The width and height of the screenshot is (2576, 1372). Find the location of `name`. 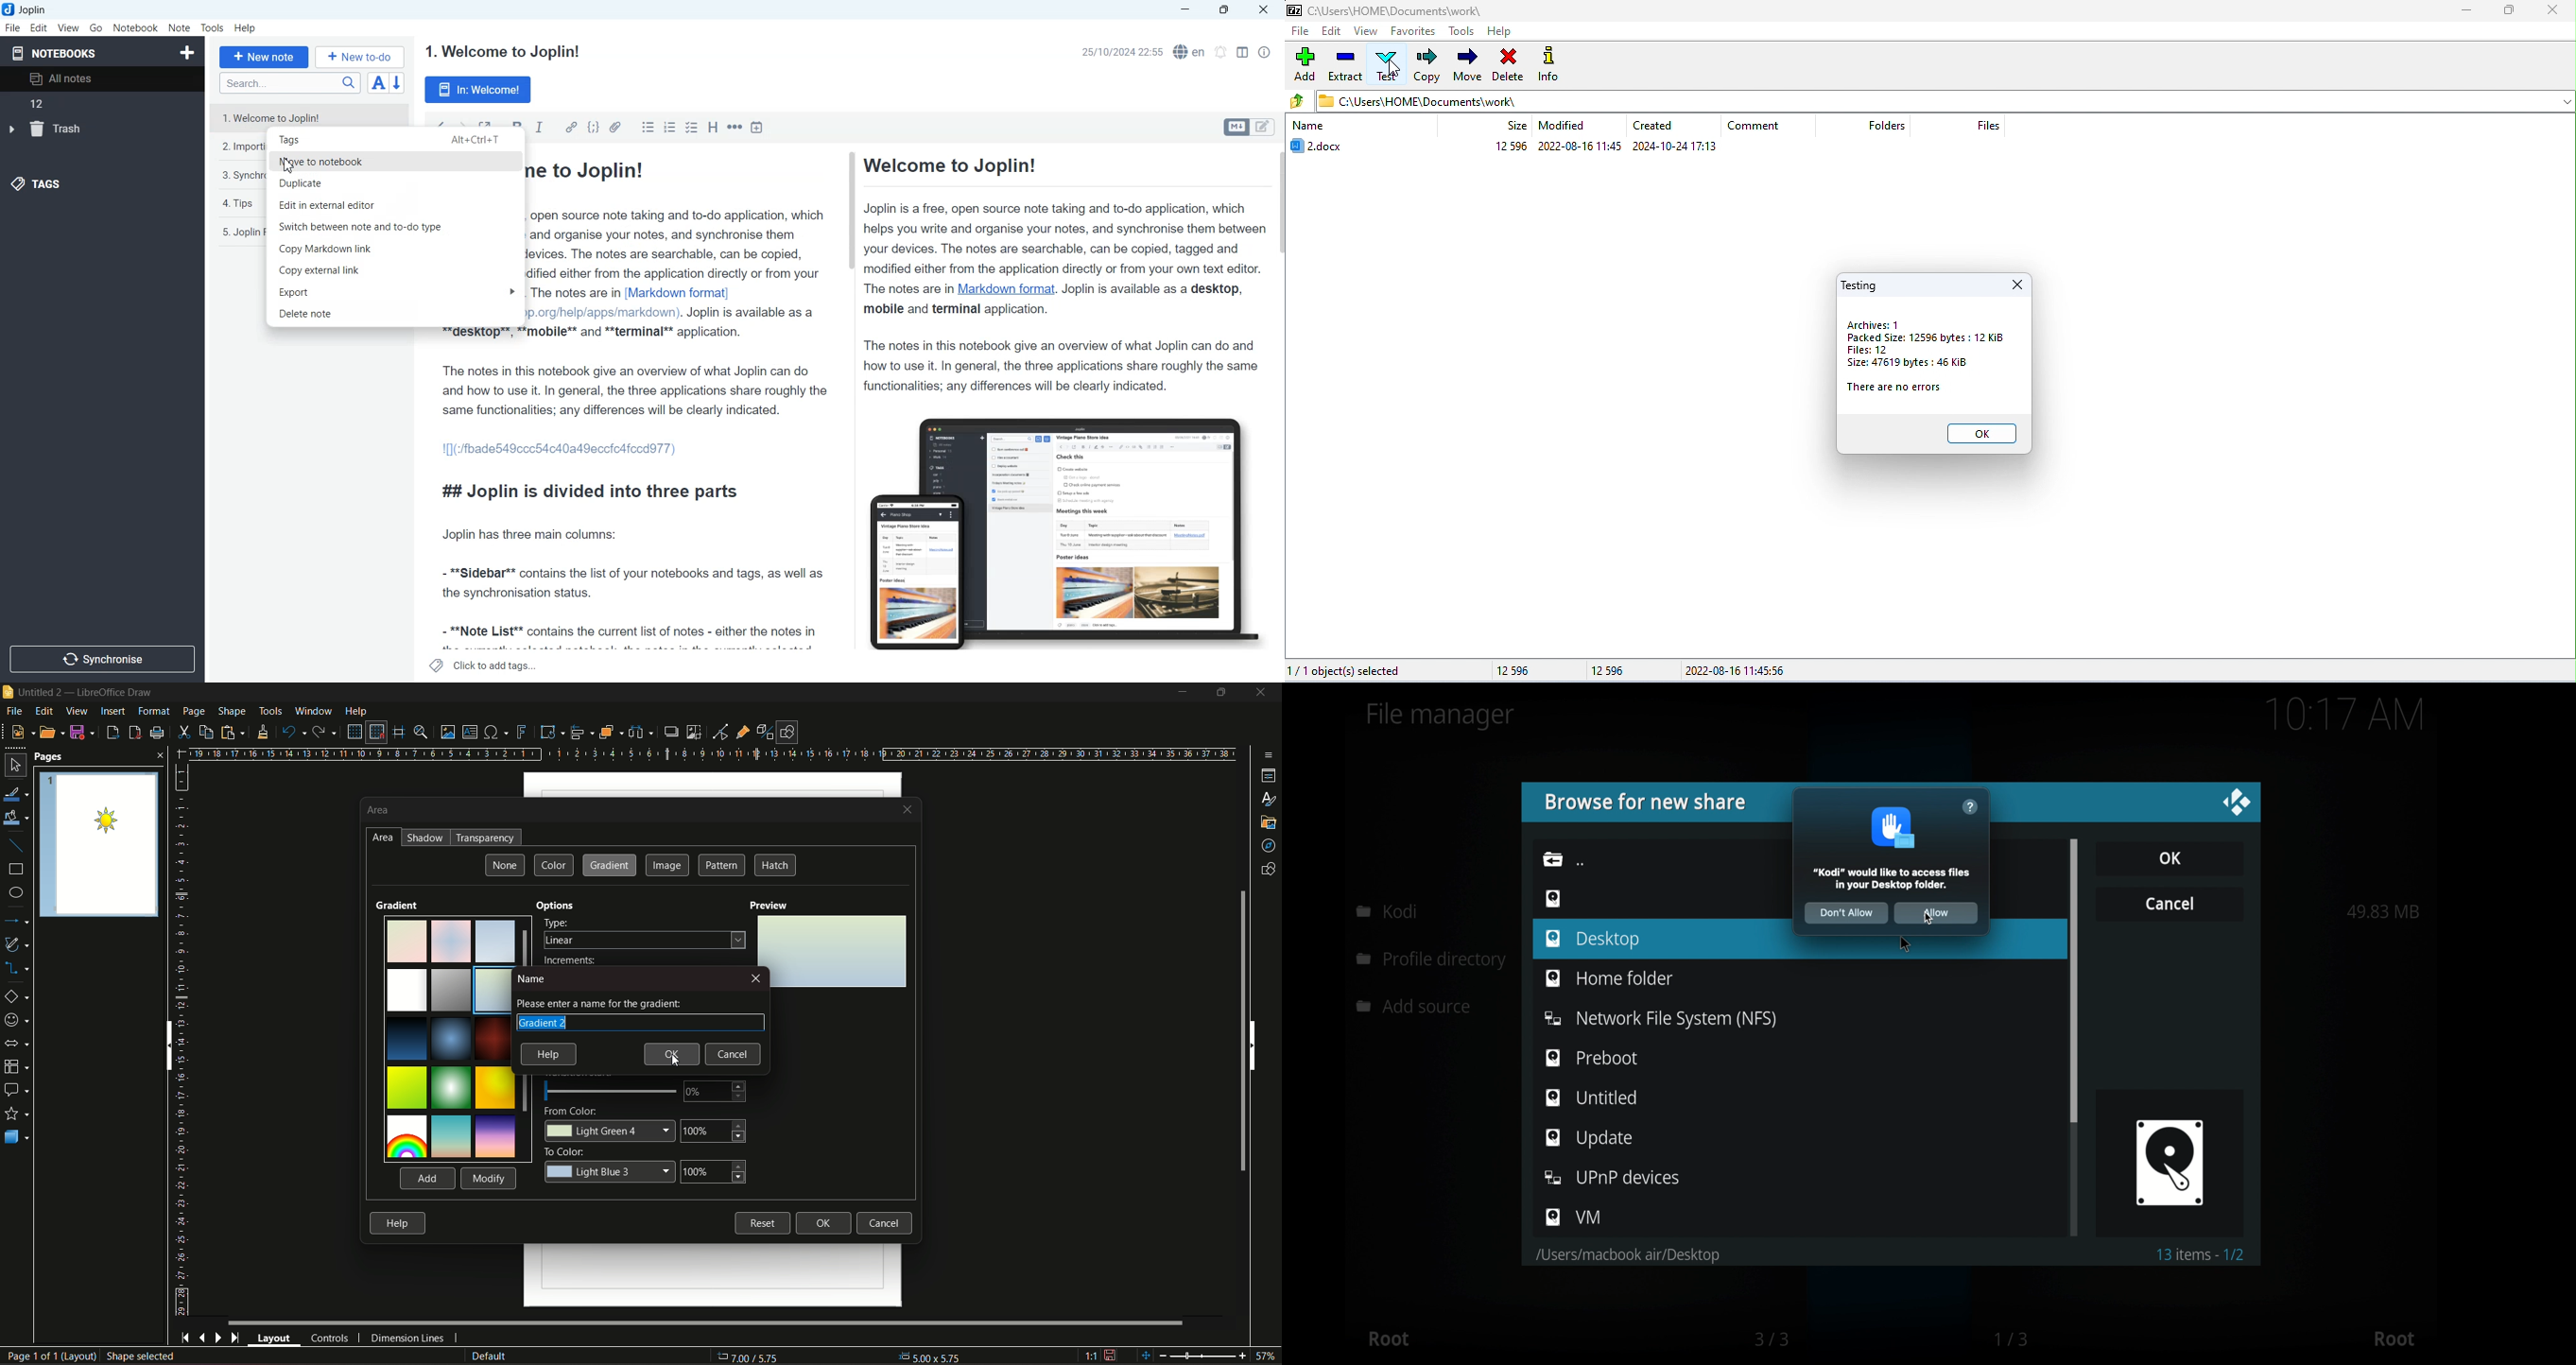

name is located at coordinates (1309, 127).